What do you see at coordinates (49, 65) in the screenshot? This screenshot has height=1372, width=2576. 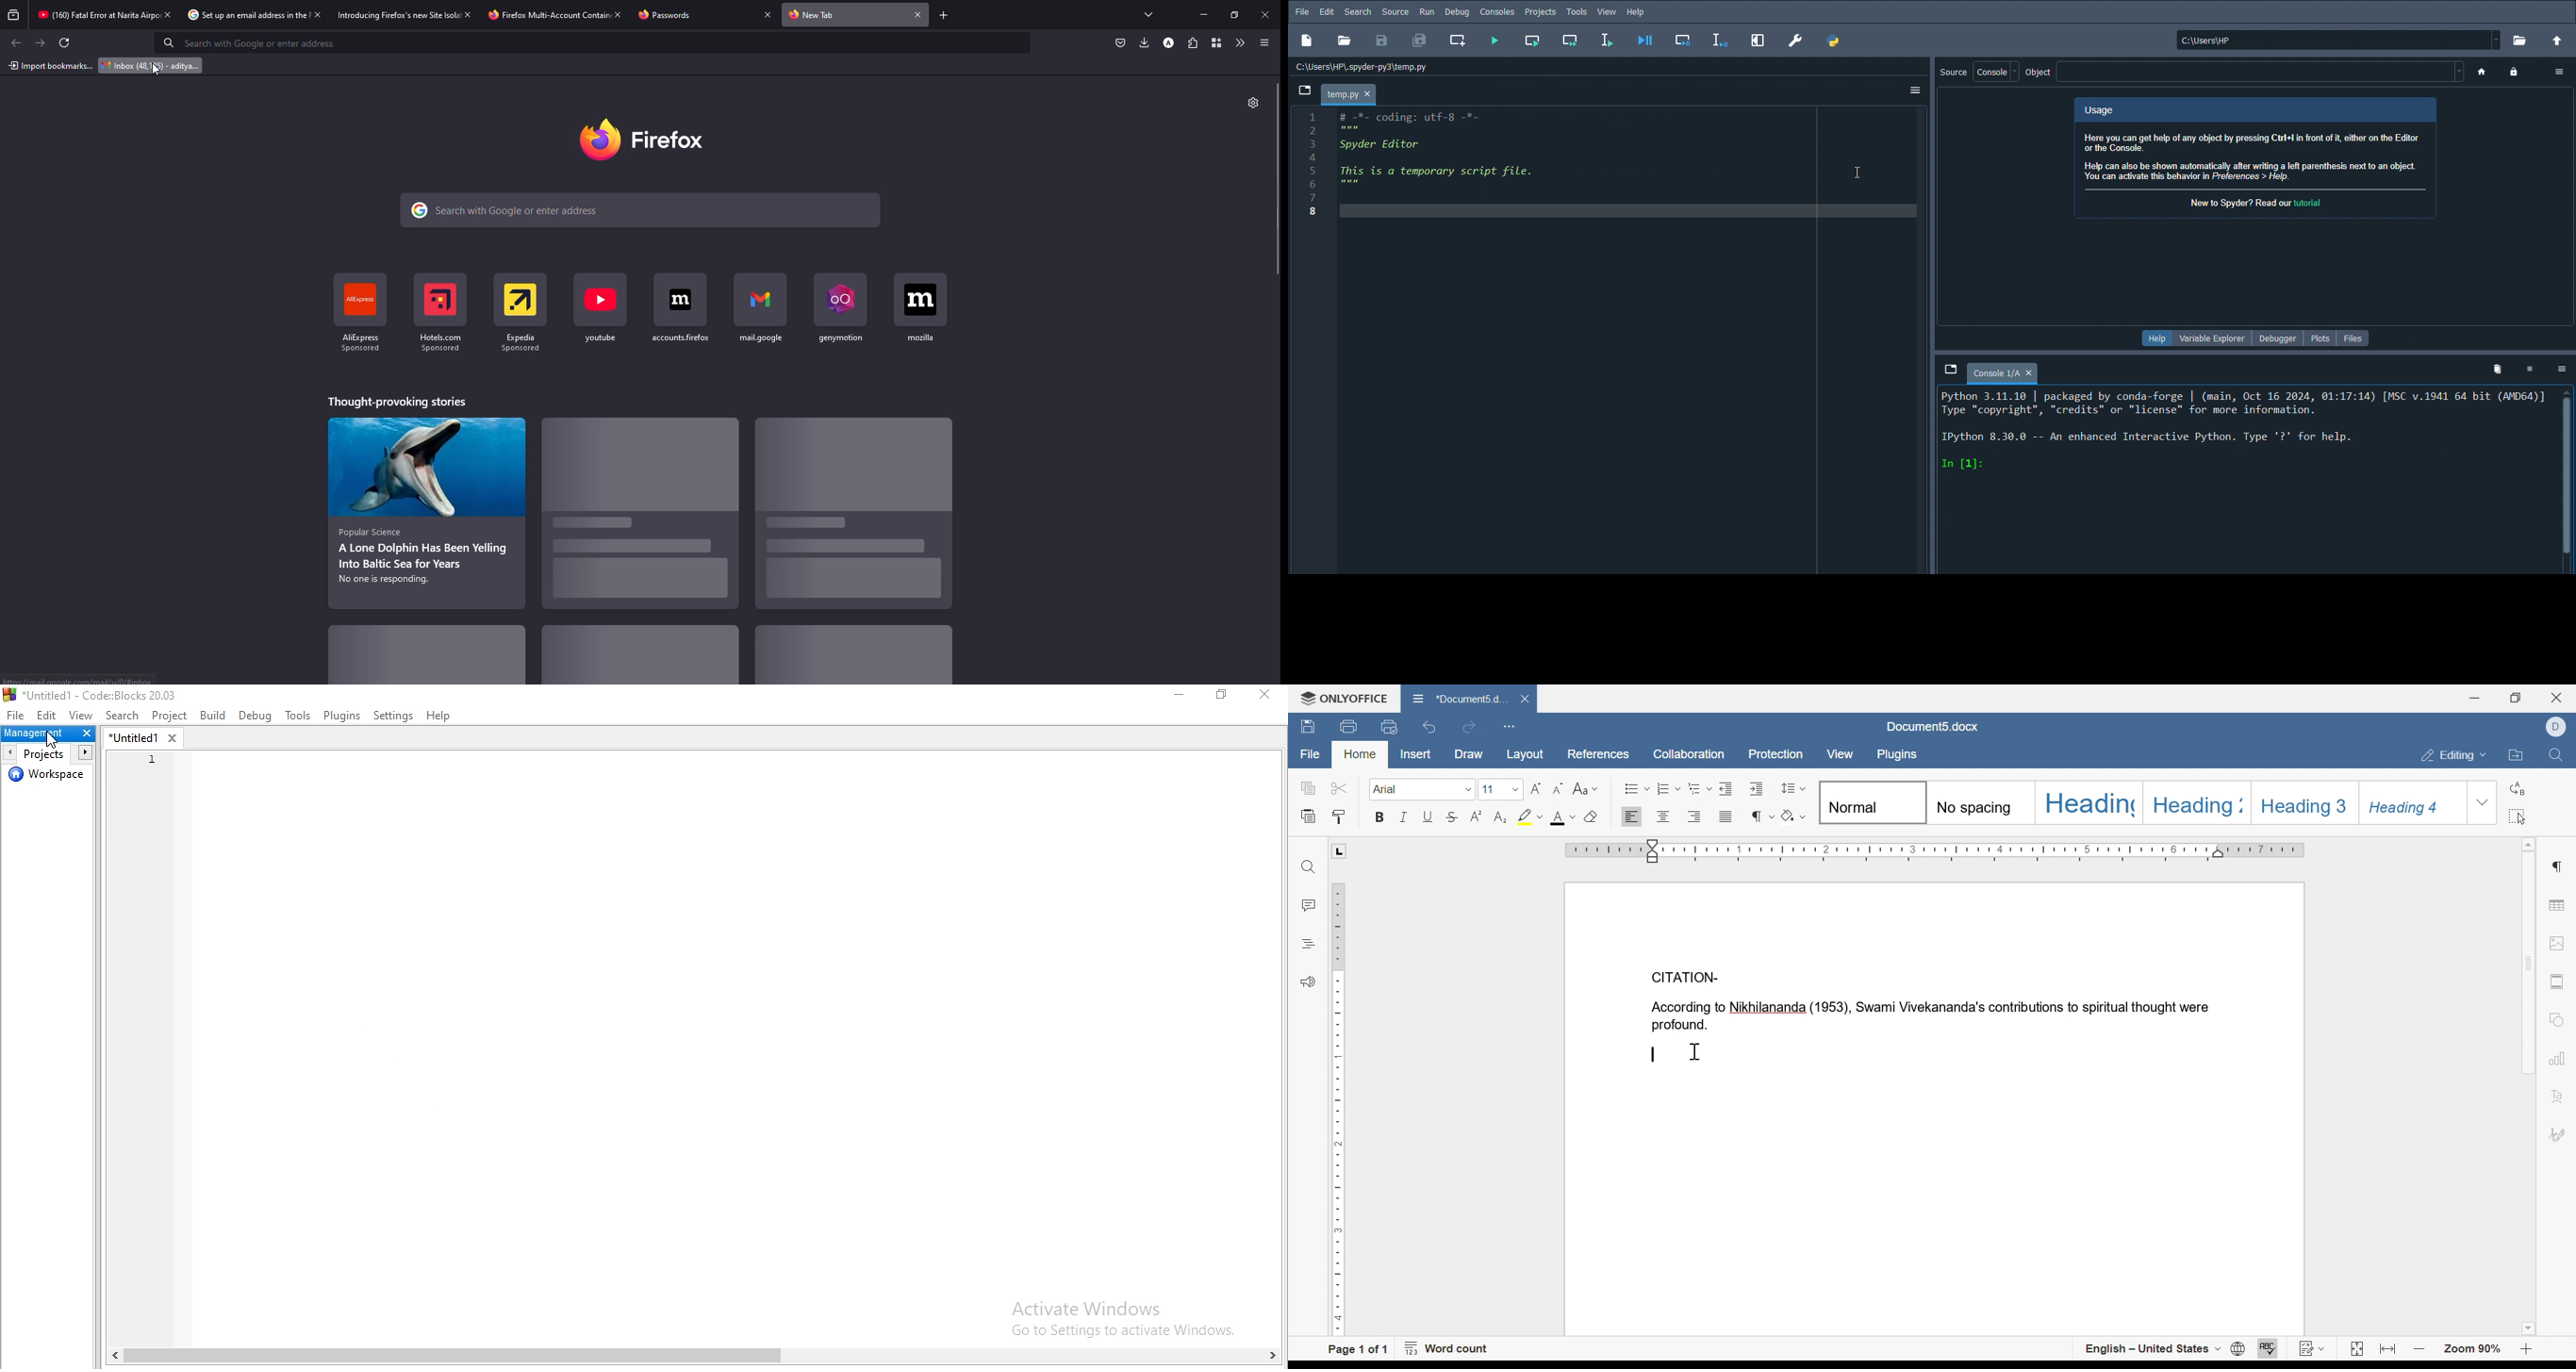 I see `import bookmarks` at bounding box center [49, 65].